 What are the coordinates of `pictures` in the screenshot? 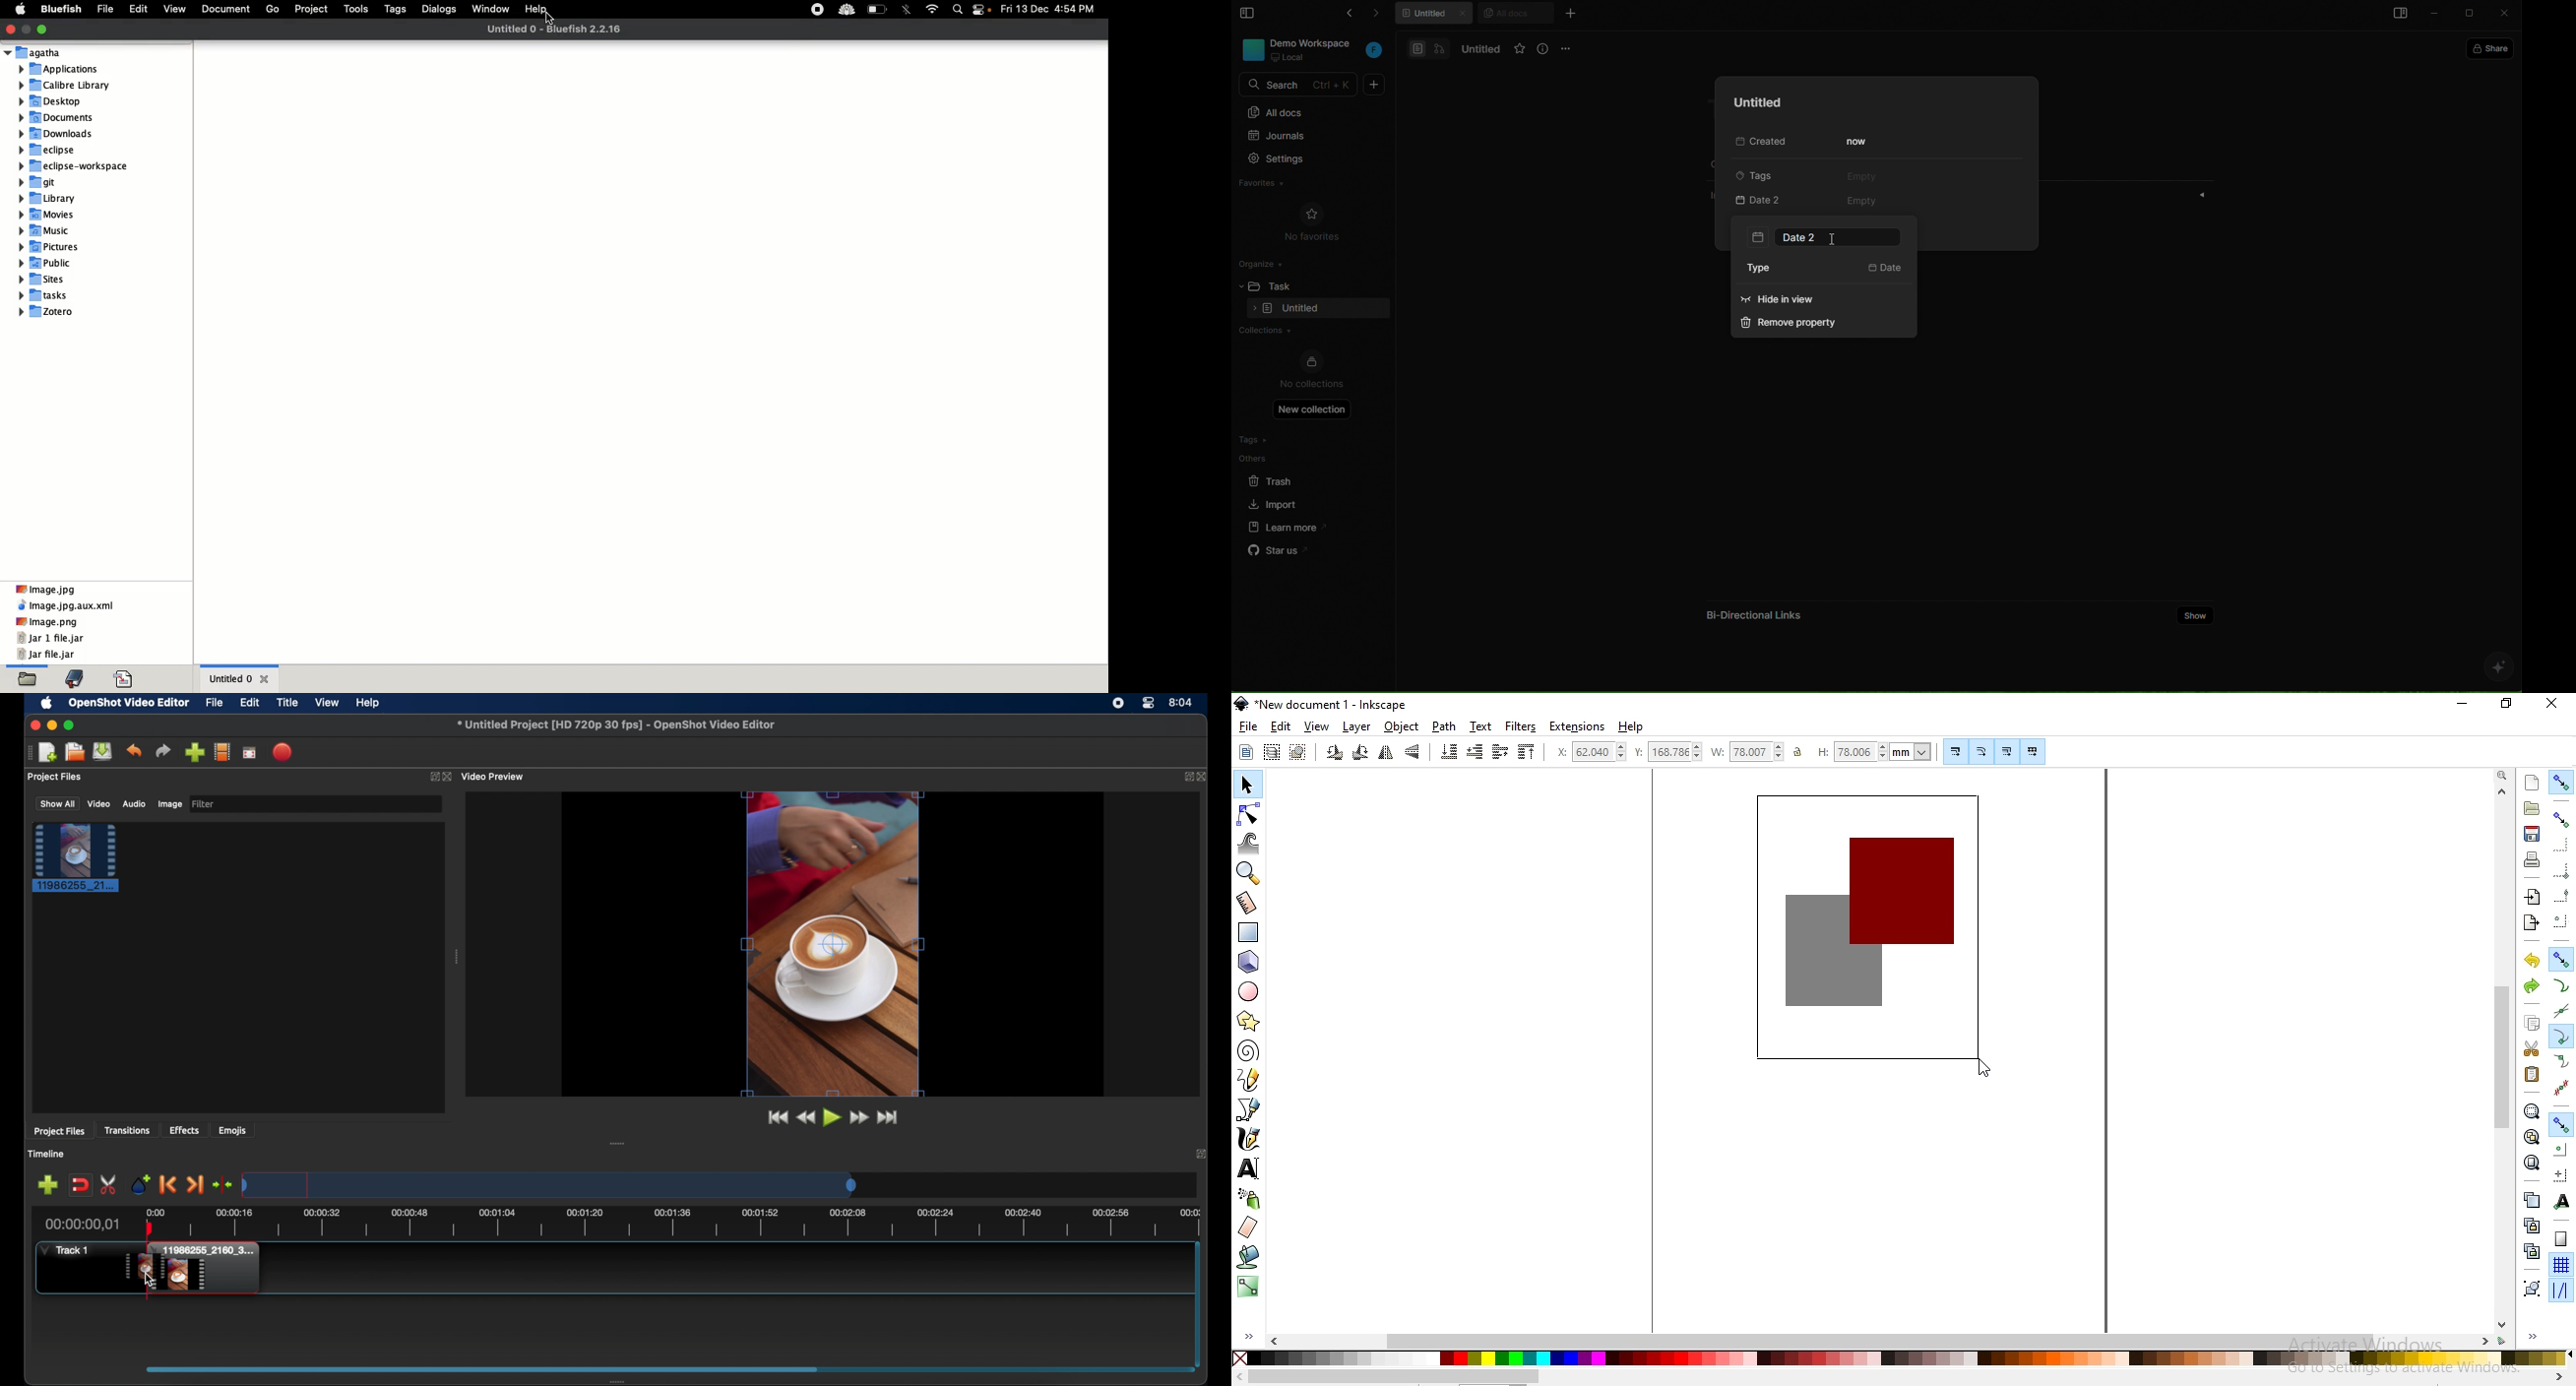 It's located at (55, 246).